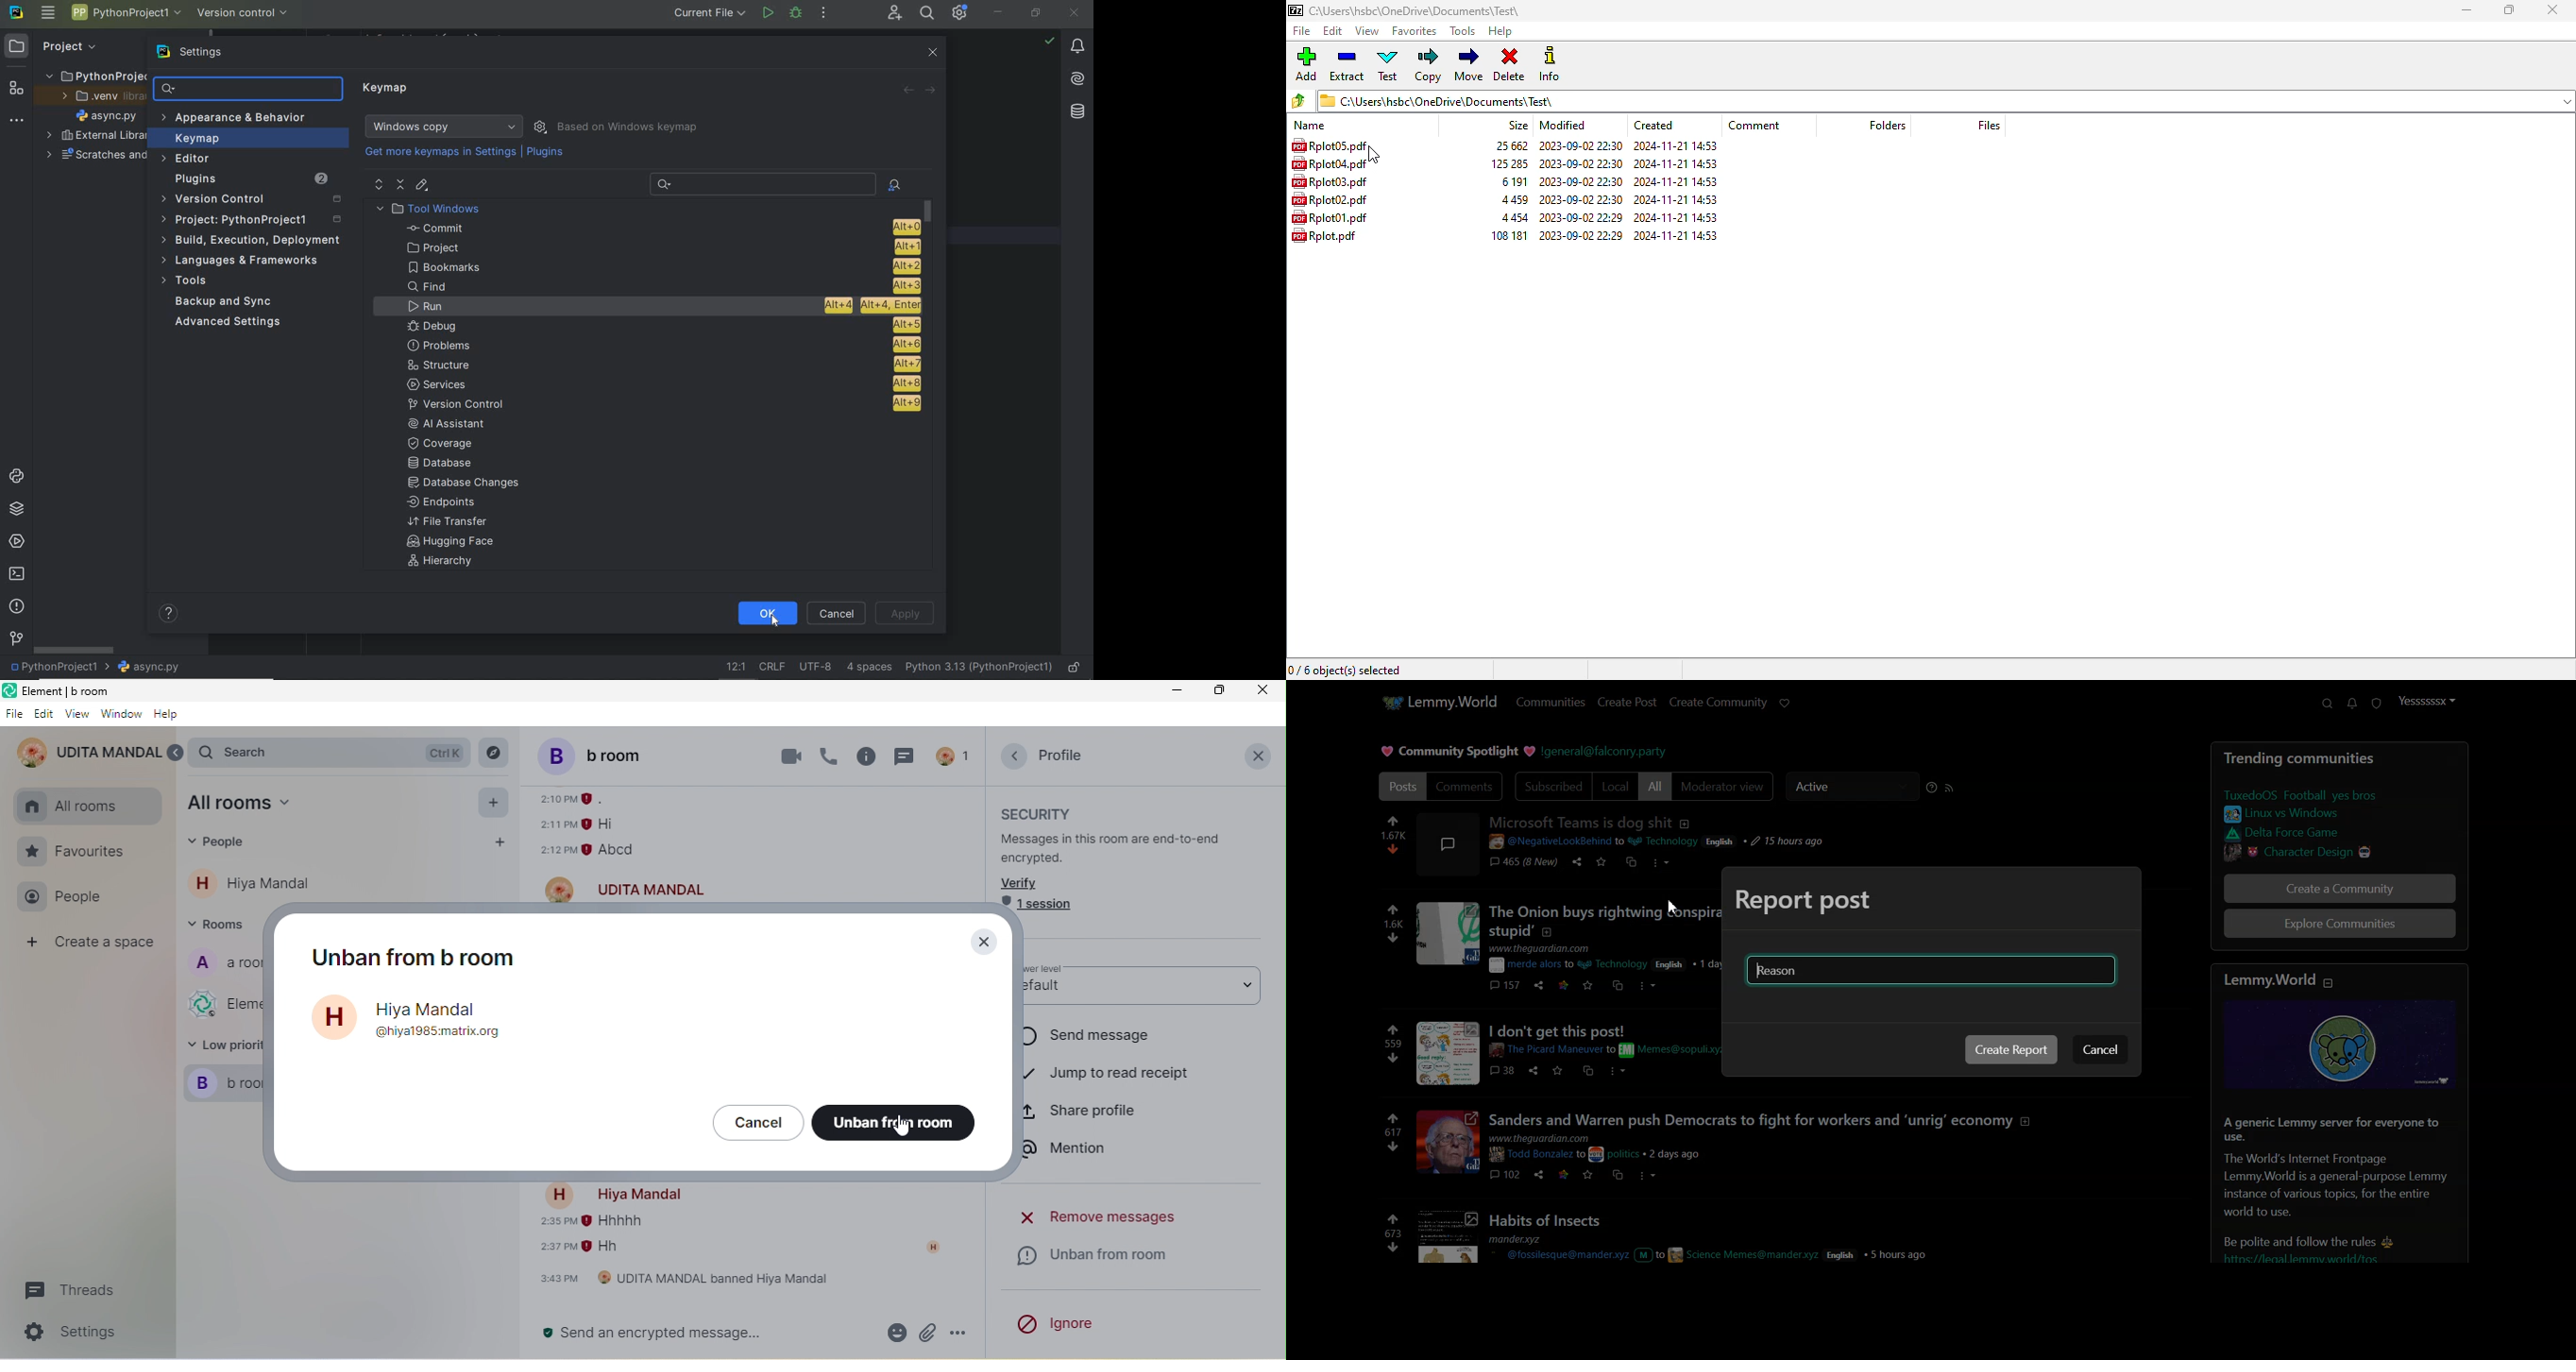 This screenshot has width=2576, height=1372. What do you see at coordinates (1329, 144) in the screenshot?
I see `rplot05` at bounding box center [1329, 144].